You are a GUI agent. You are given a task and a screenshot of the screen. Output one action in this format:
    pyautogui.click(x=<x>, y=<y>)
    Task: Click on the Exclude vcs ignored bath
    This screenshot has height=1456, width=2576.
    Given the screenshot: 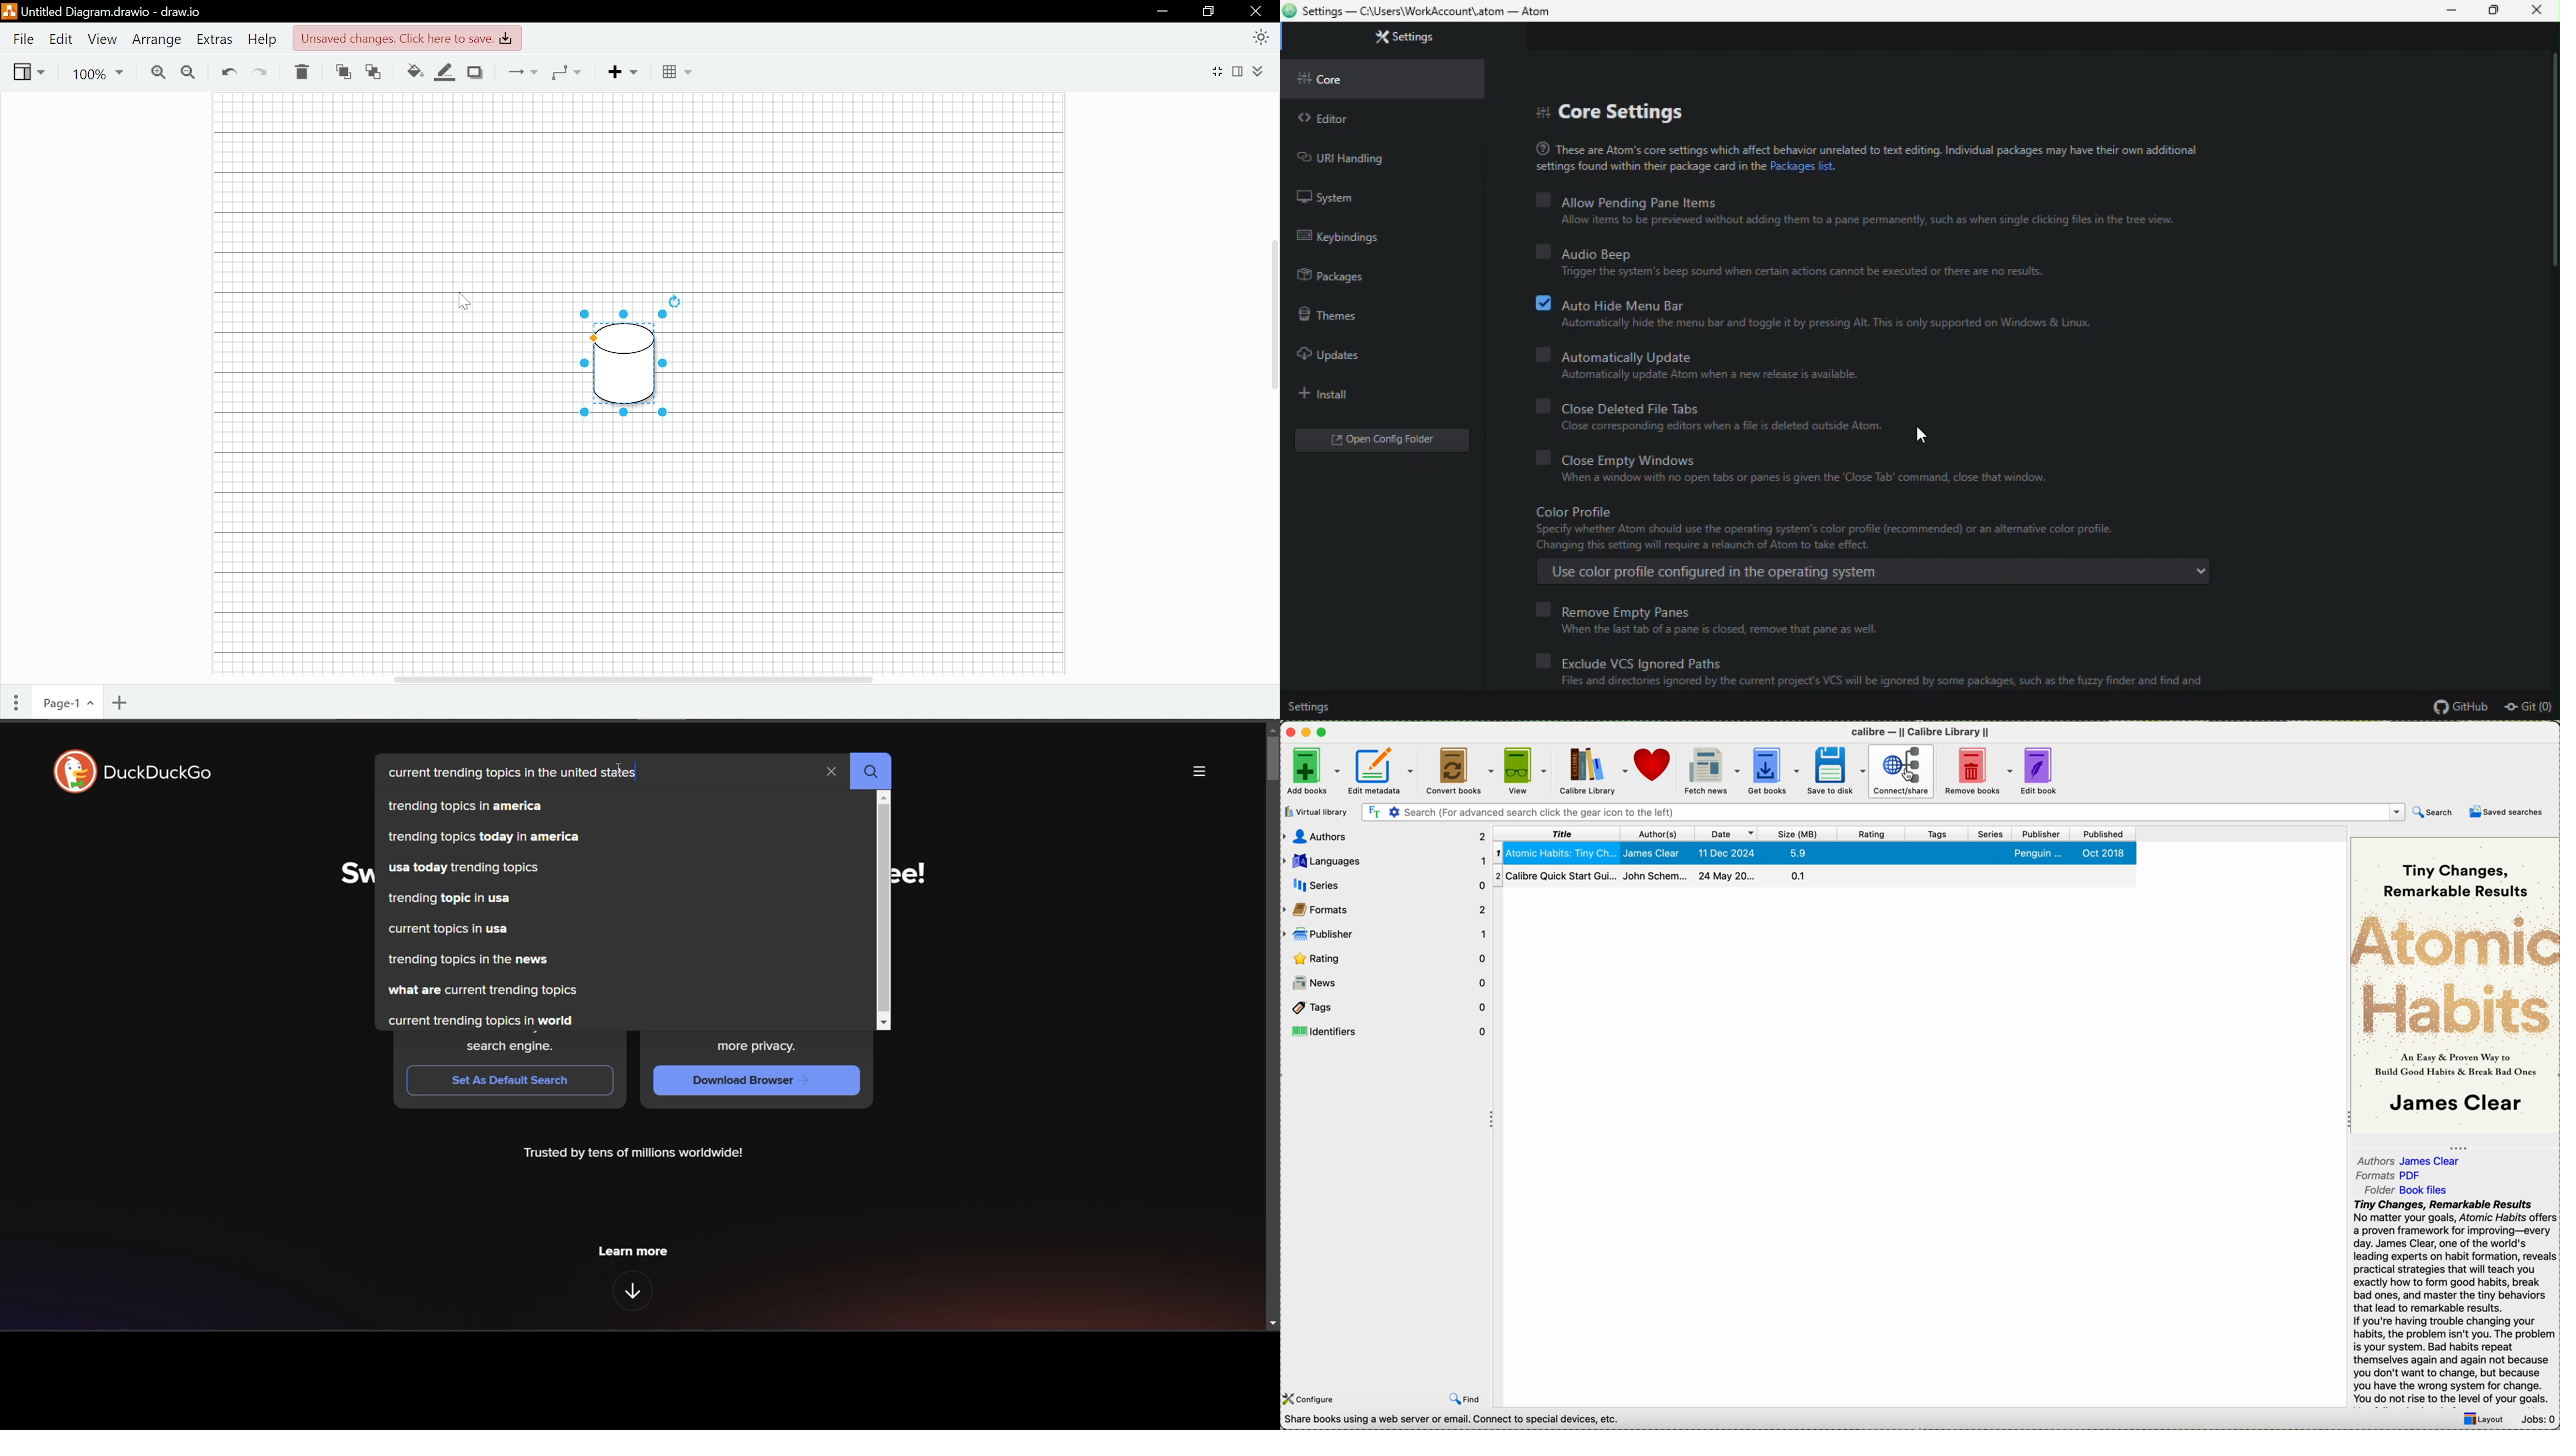 What is the action you would take?
    pyautogui.click(x=1878, y=668)
    